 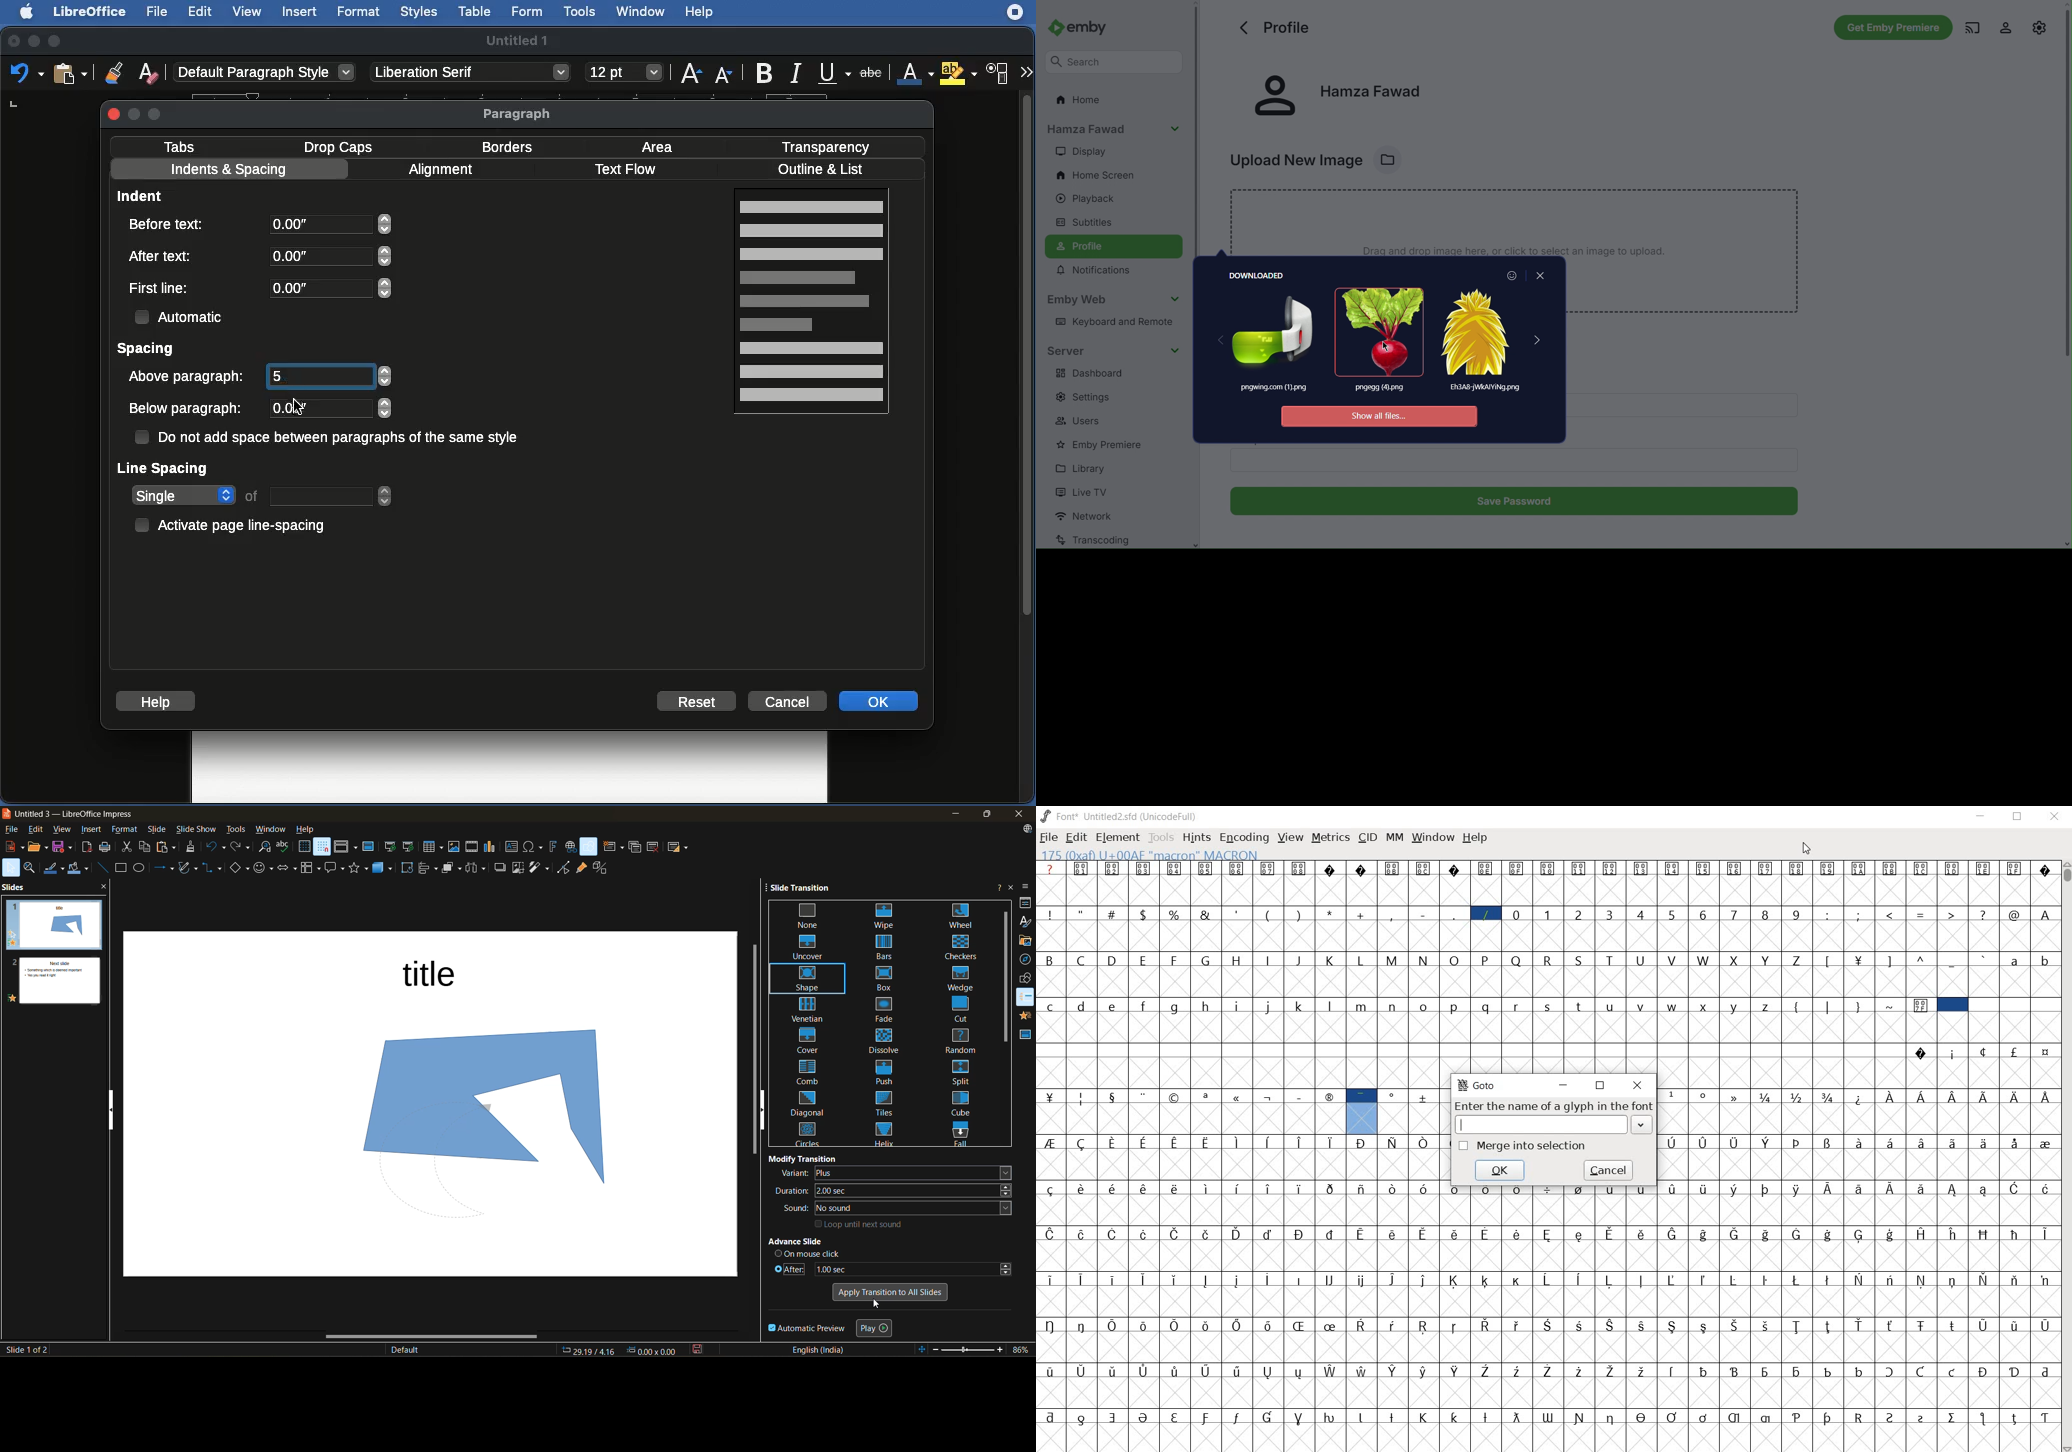 What do you see at coordinates (1026, 998) in the screenshot?
I see `animation` at bounding box center [1026, 998].